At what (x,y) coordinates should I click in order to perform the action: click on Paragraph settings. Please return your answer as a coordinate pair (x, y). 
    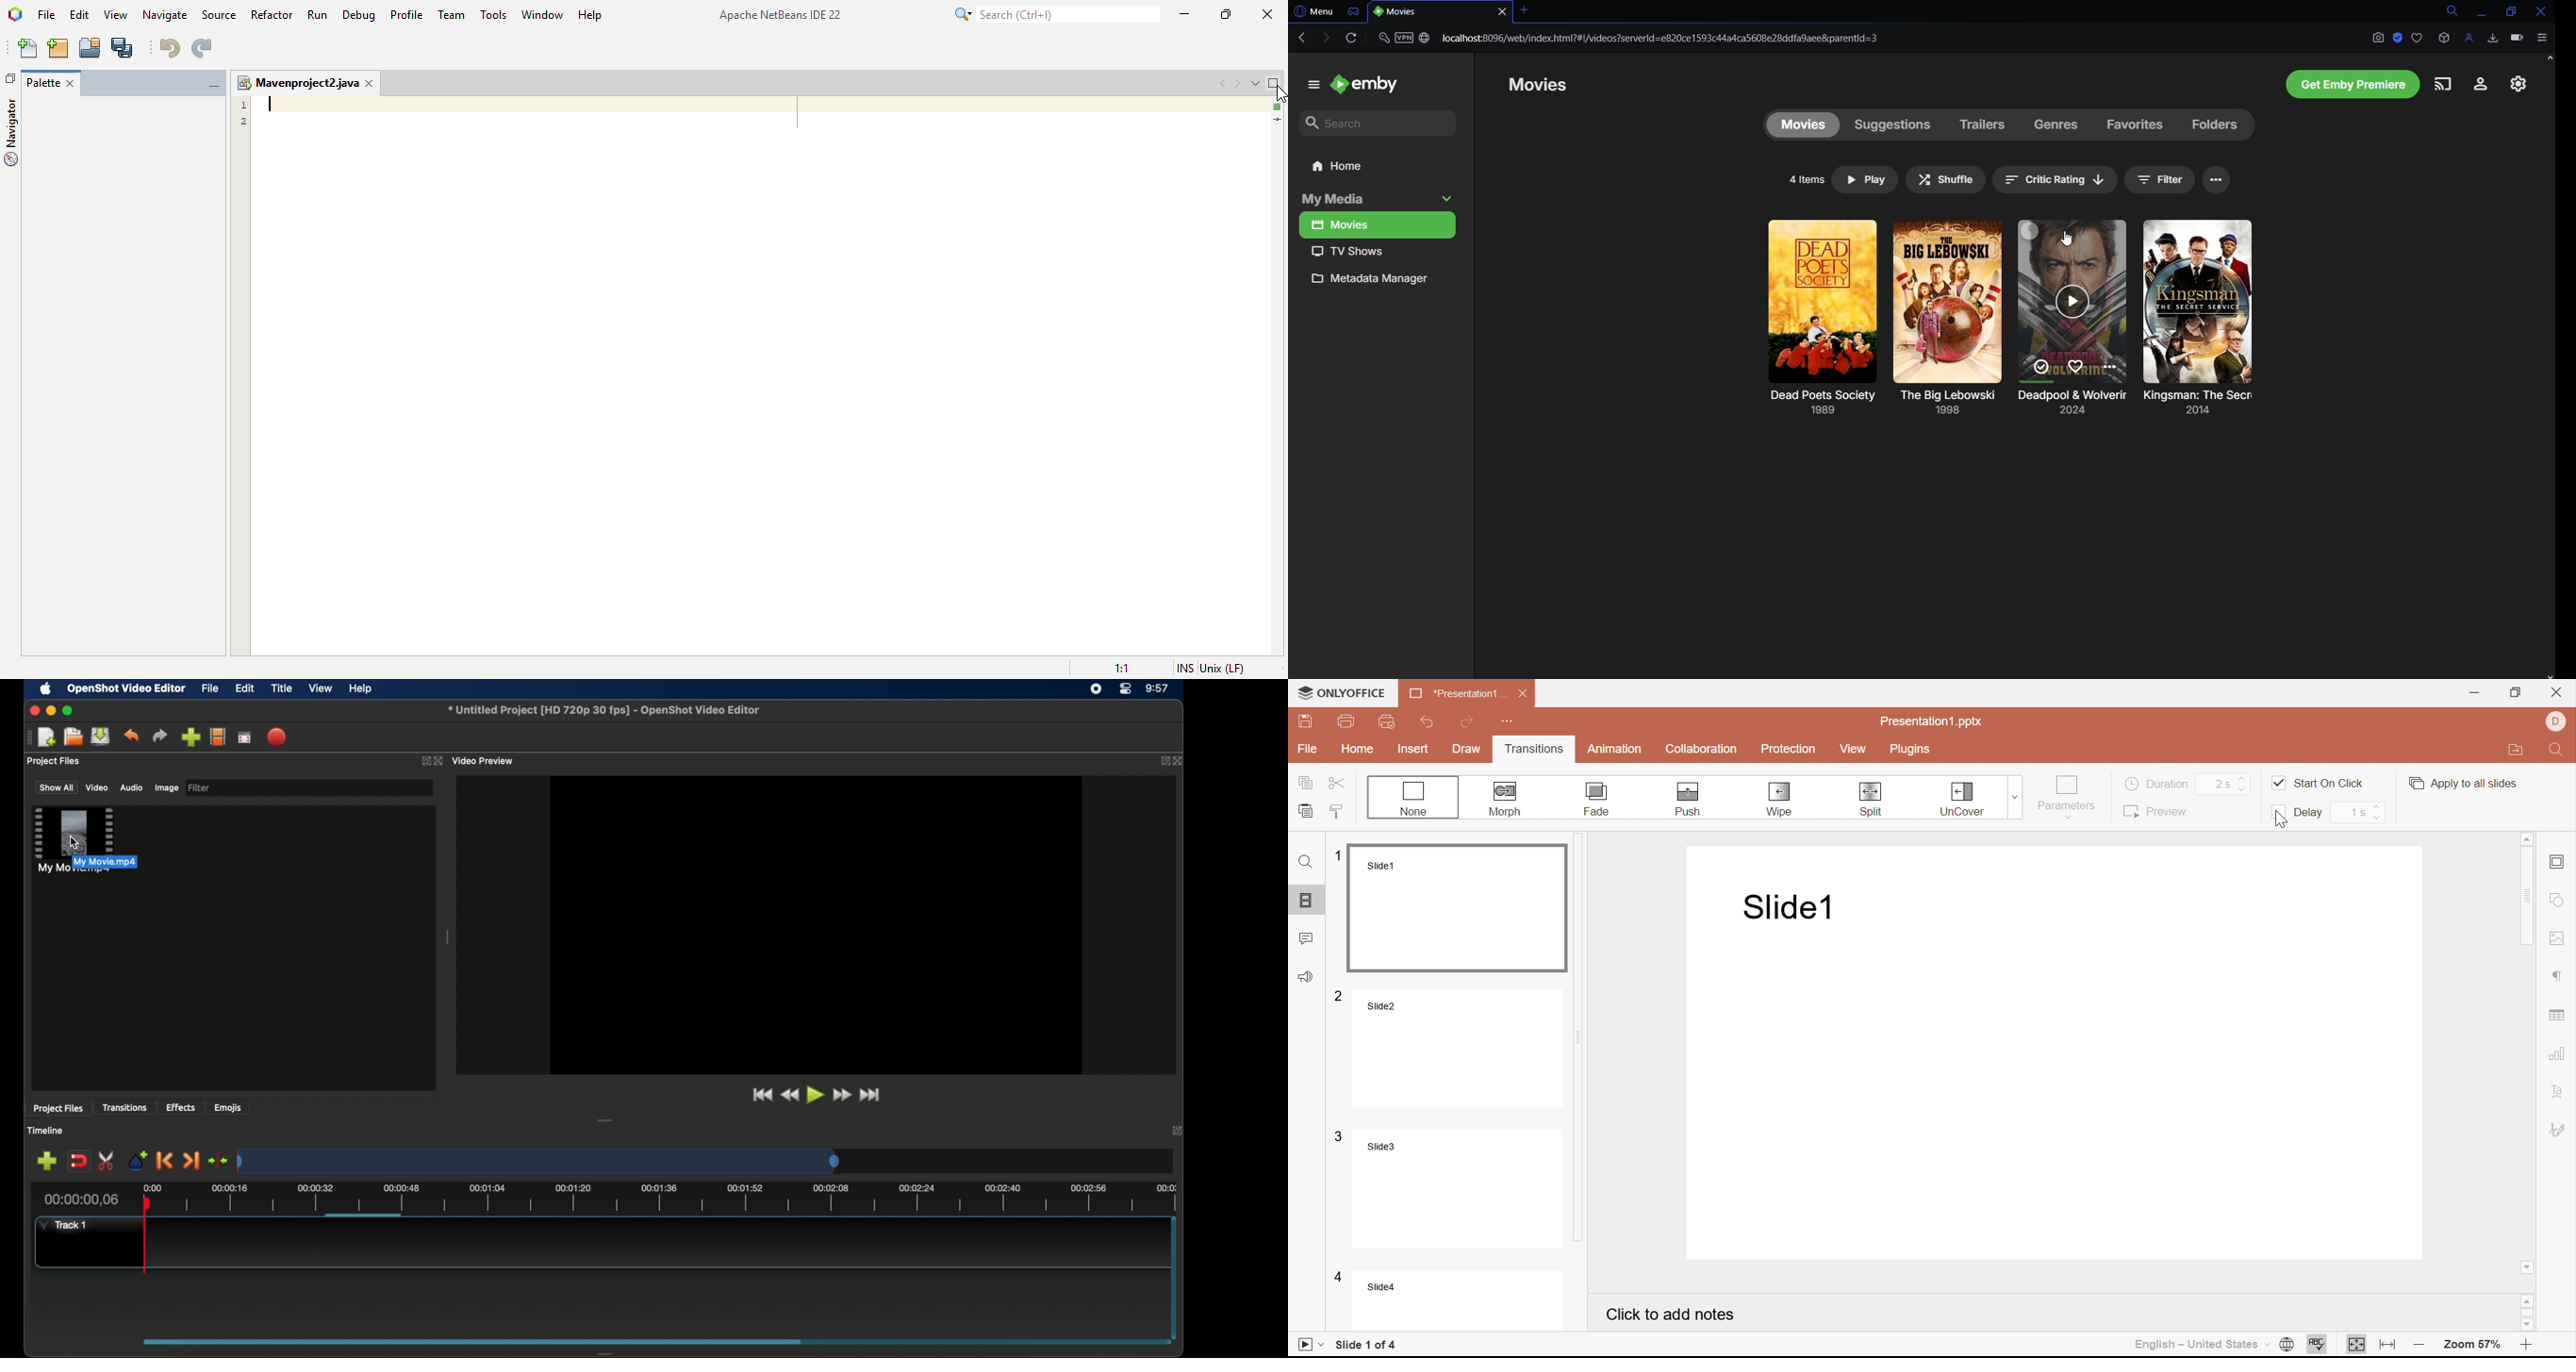
    Looking at the image, I should click on (2559, 977).